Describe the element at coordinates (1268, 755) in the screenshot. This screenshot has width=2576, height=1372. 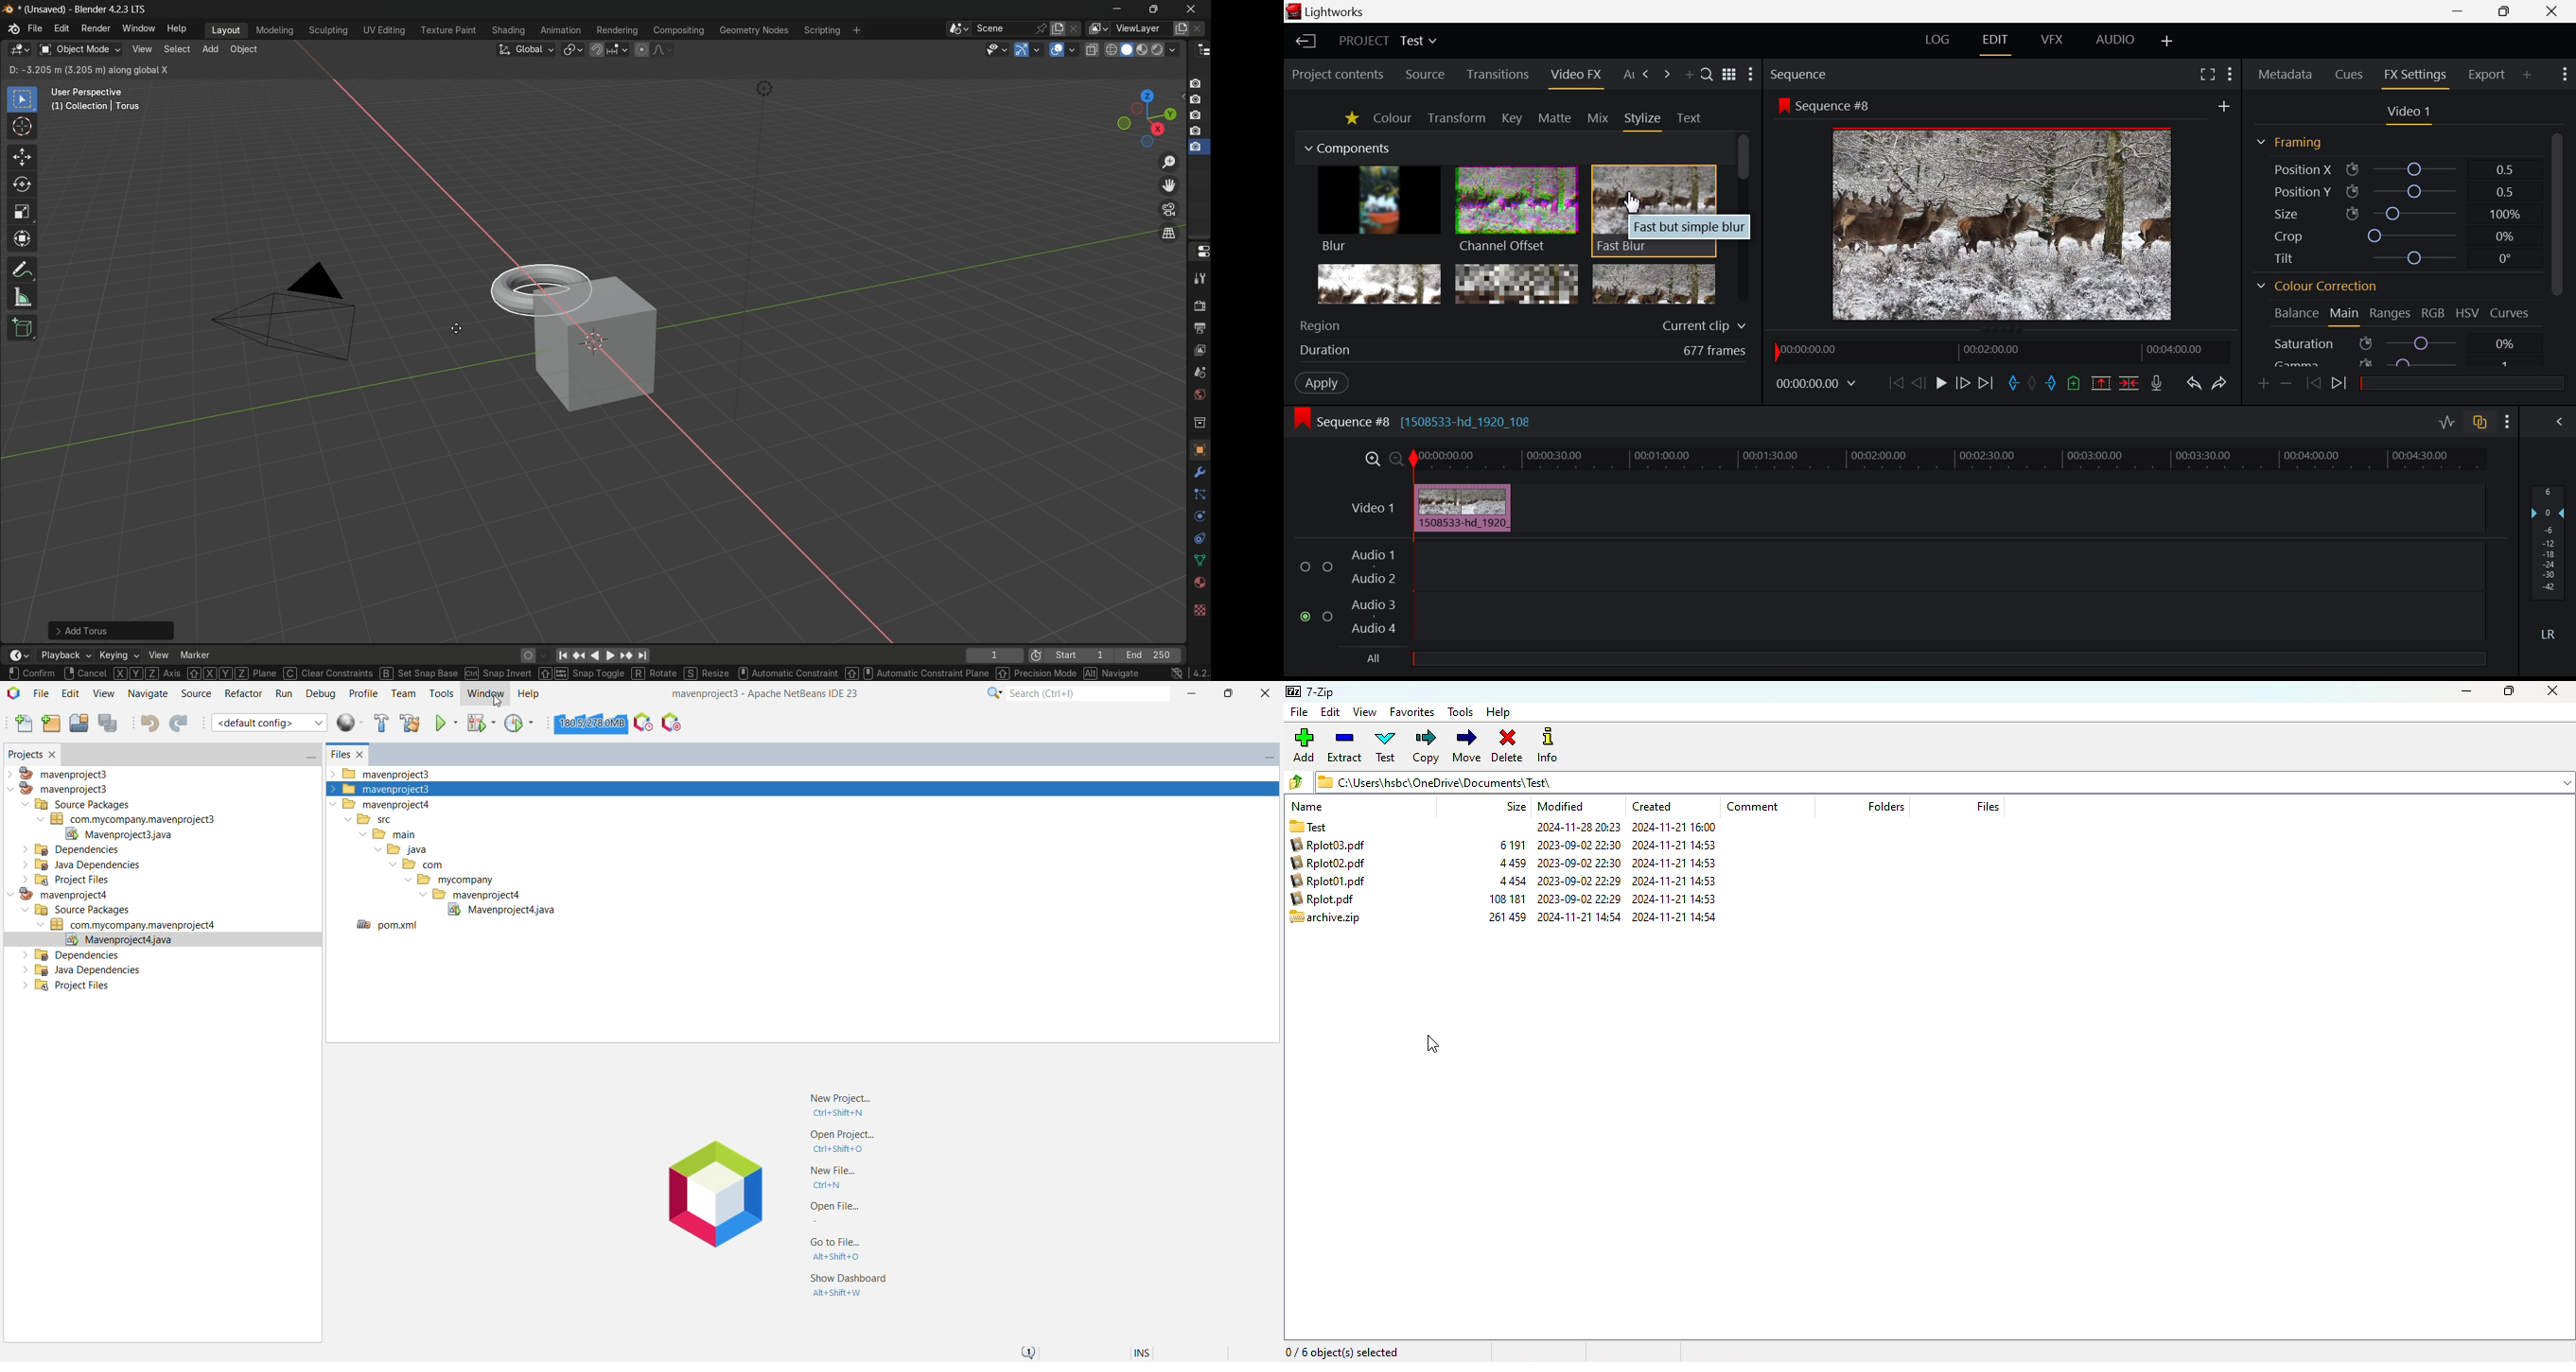
I see `Minimize Window Group` at that location.